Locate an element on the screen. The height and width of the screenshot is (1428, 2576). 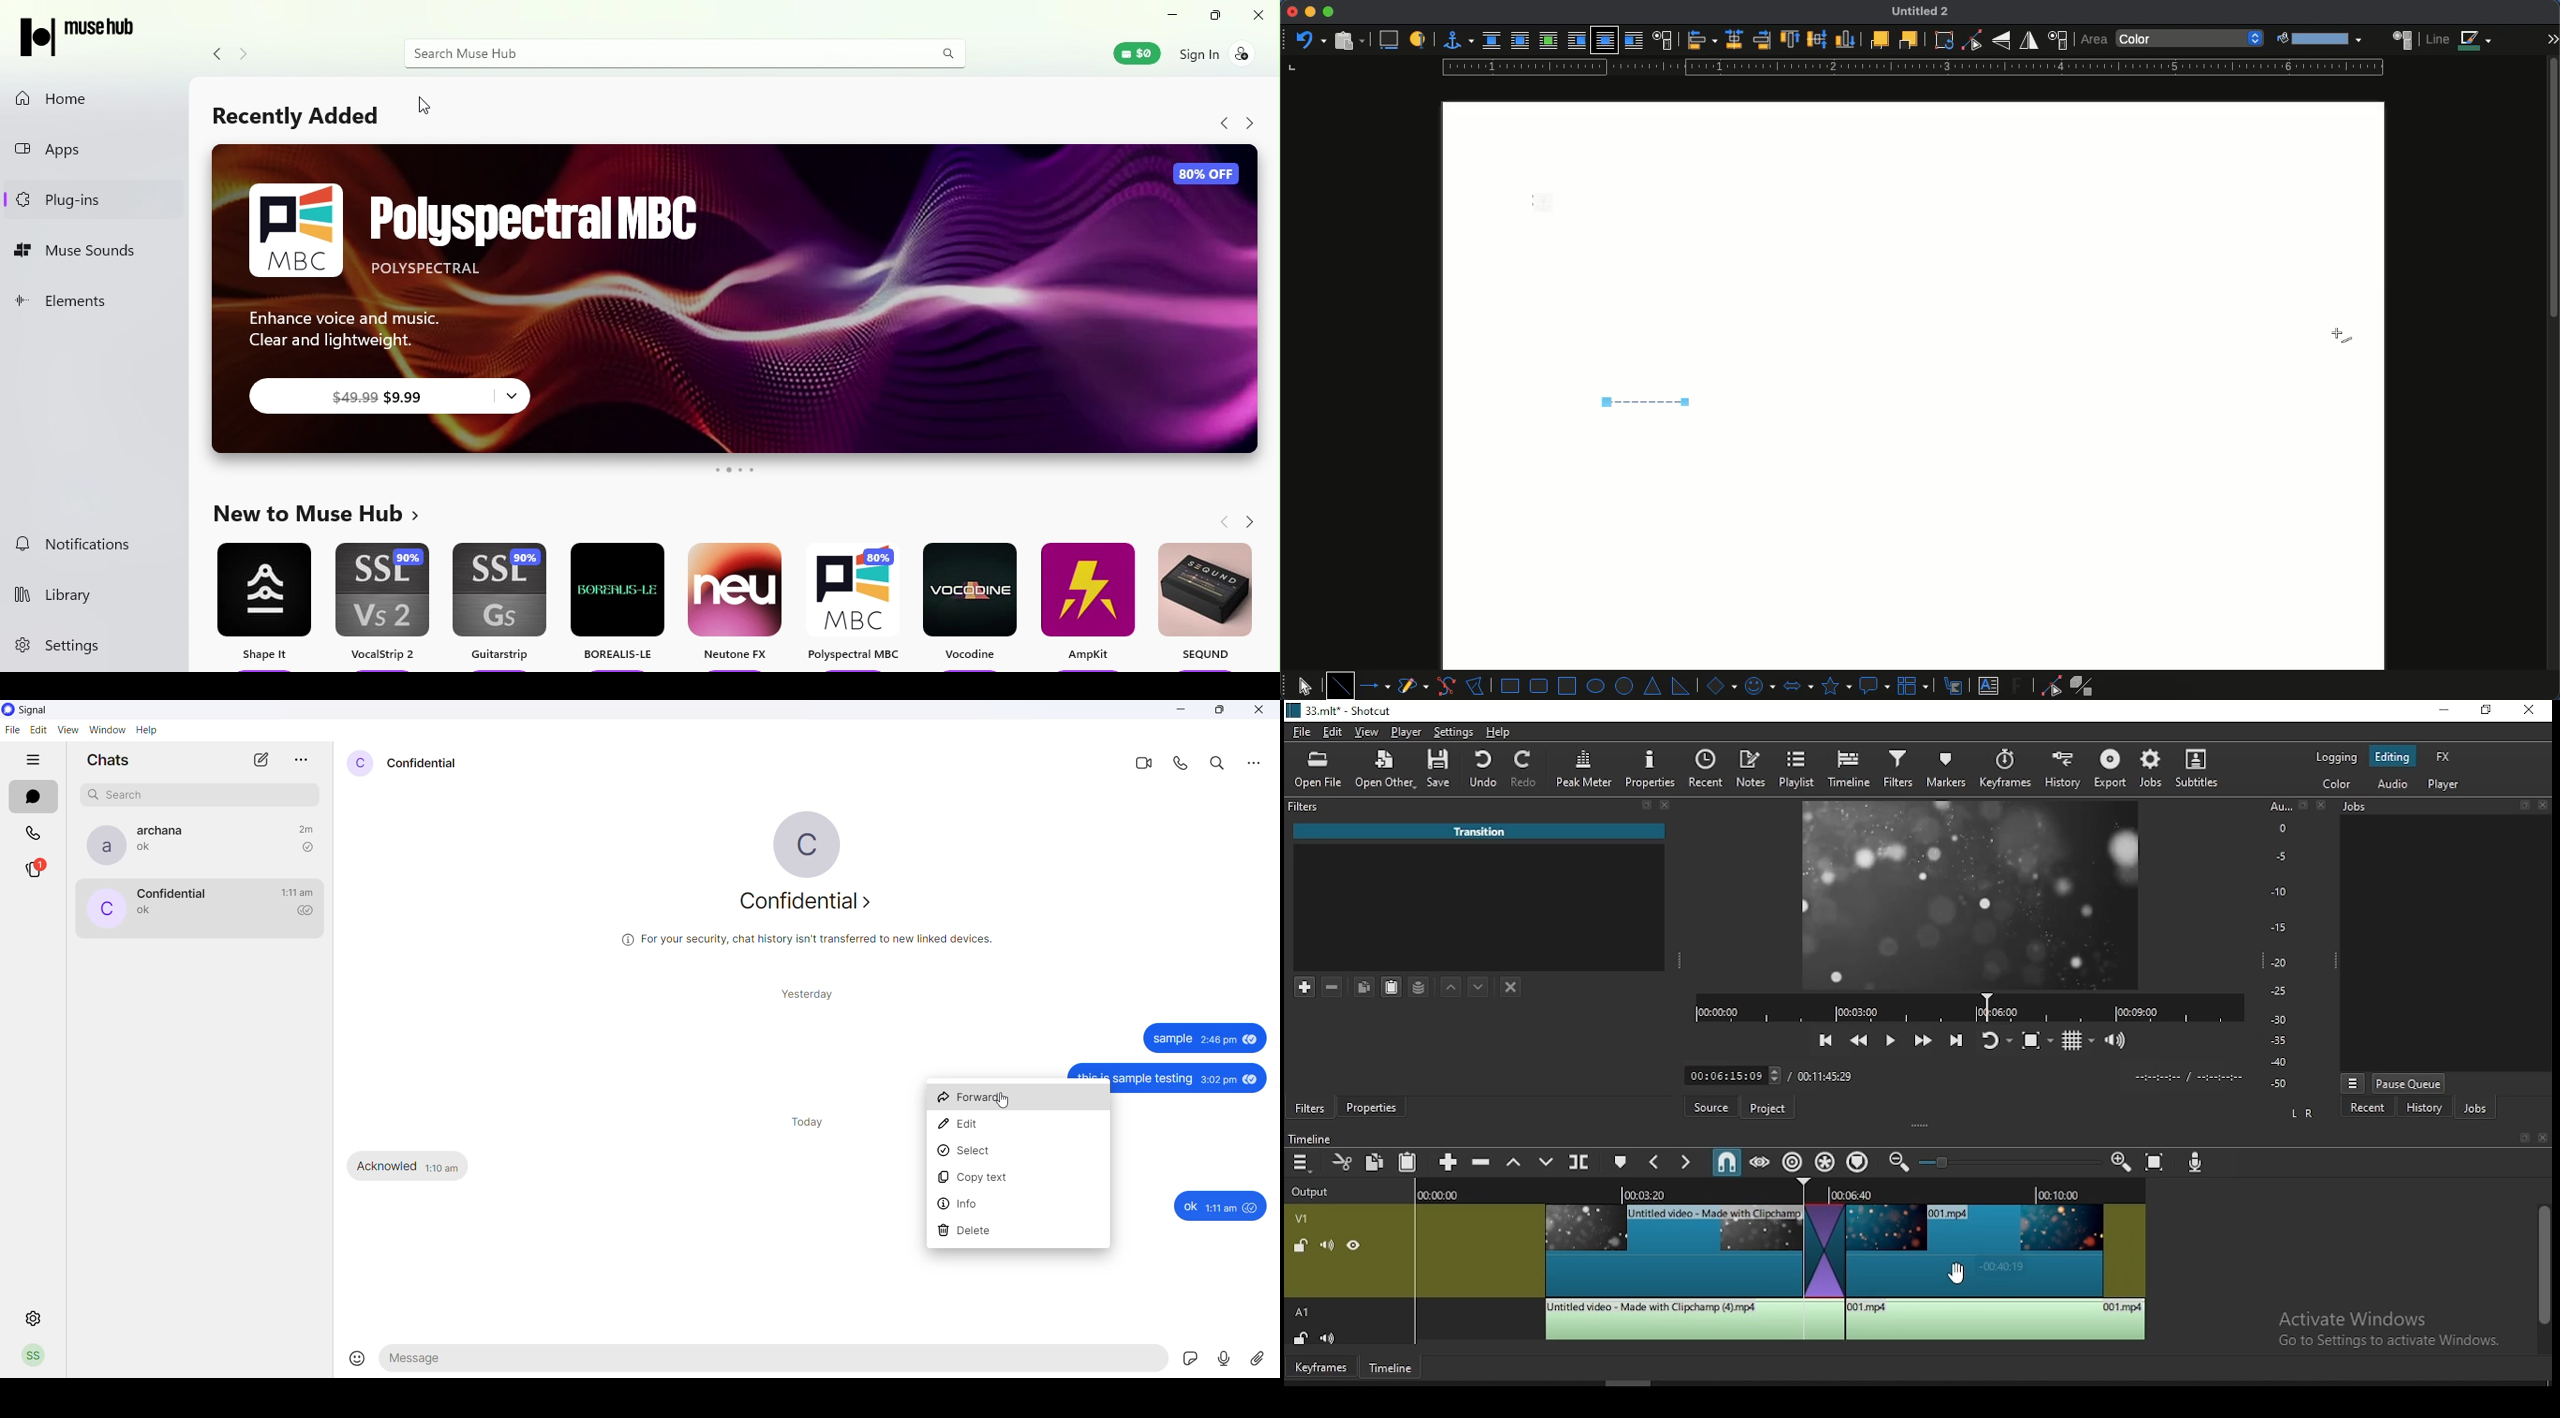
remove selected filters is located at coordinates (1335, 984).